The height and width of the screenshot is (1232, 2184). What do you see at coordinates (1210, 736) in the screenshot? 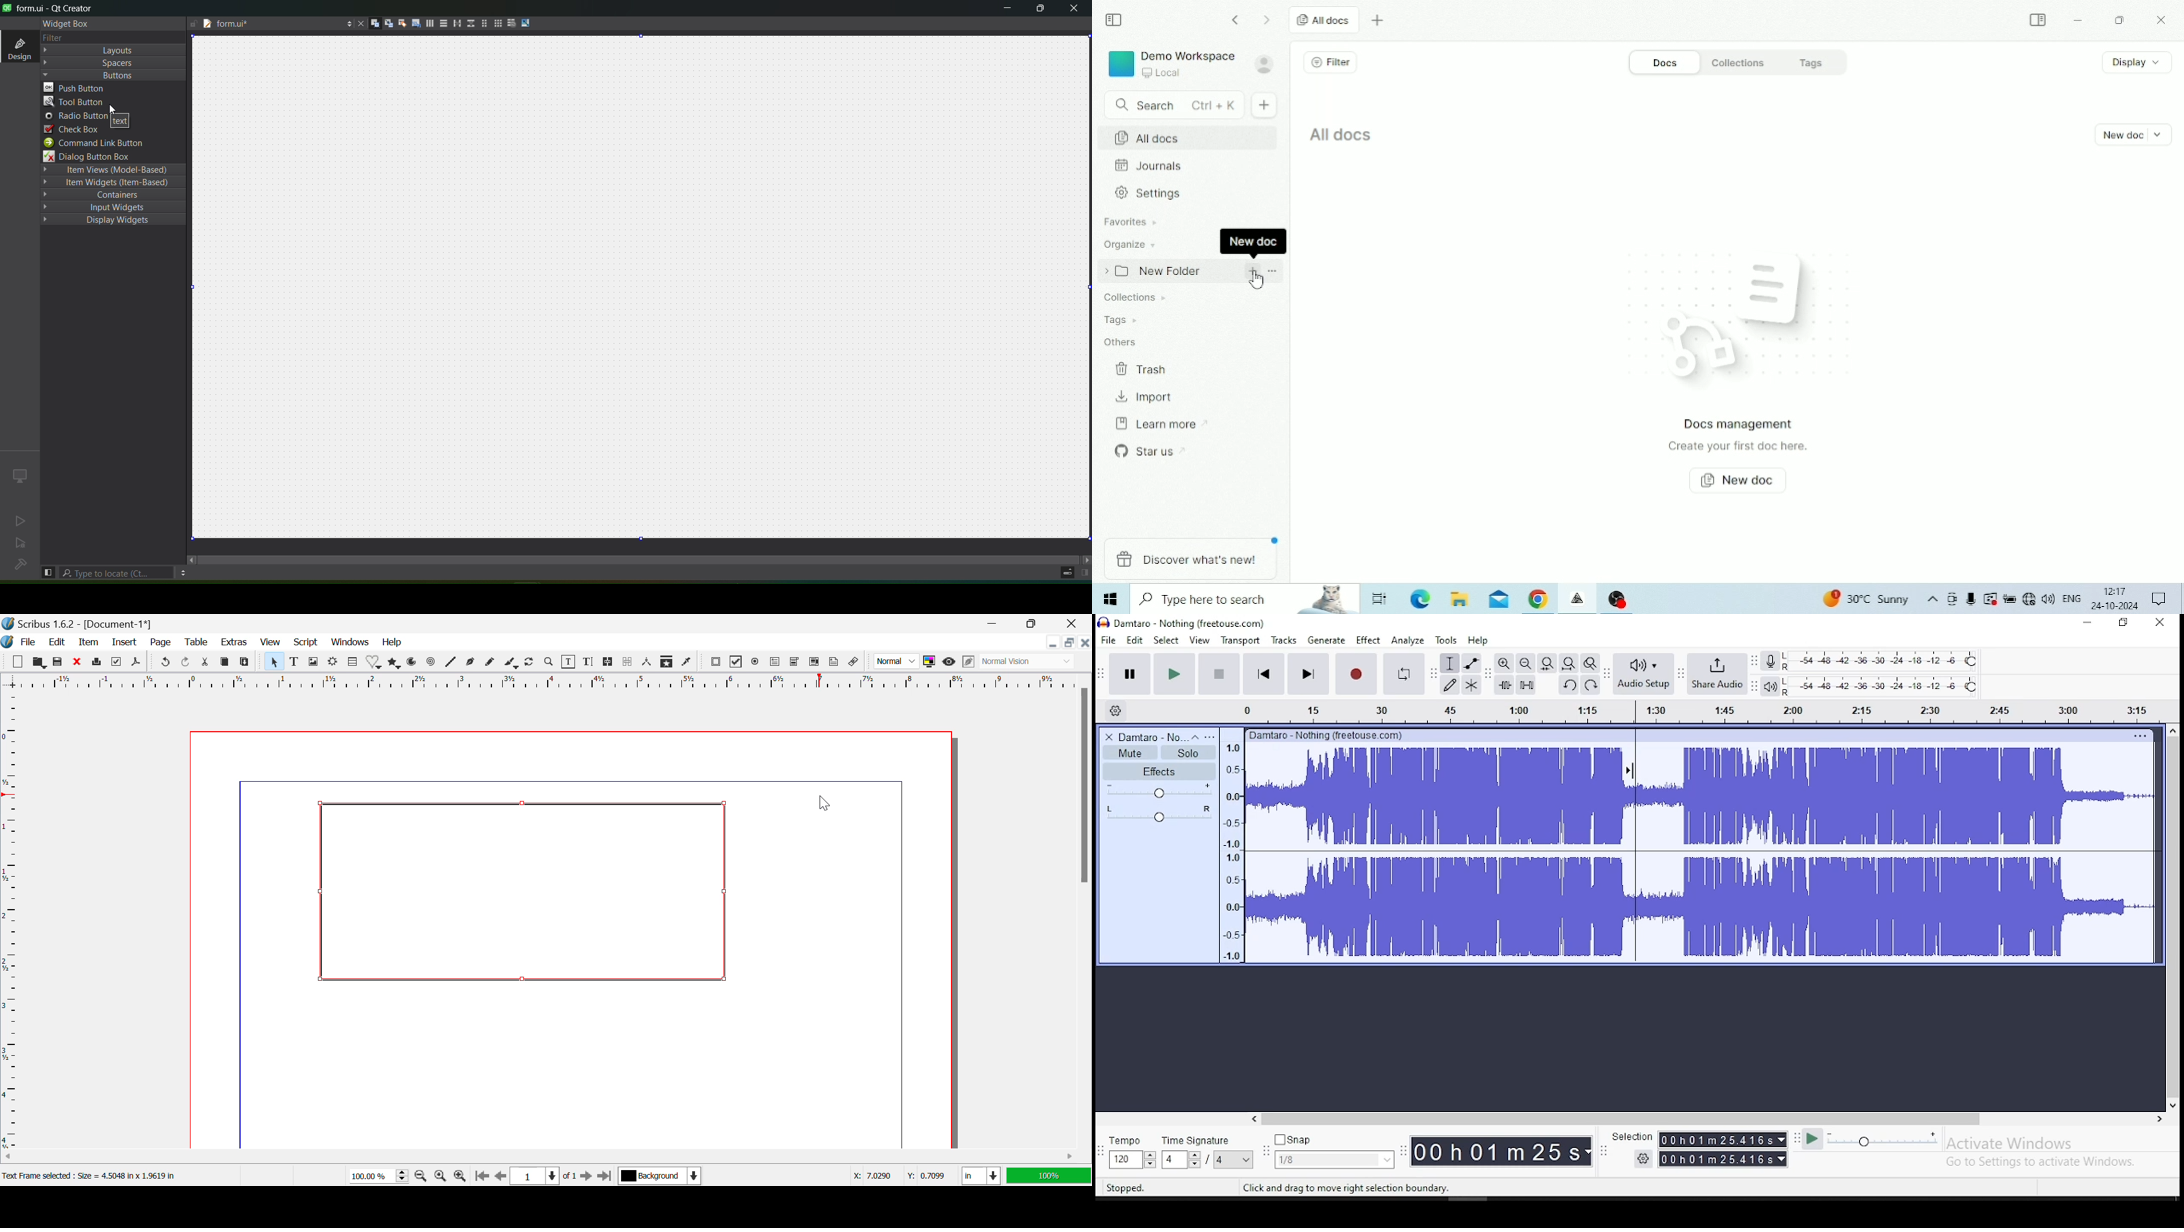
I see `open menu` at bounding box center [1210, 736].